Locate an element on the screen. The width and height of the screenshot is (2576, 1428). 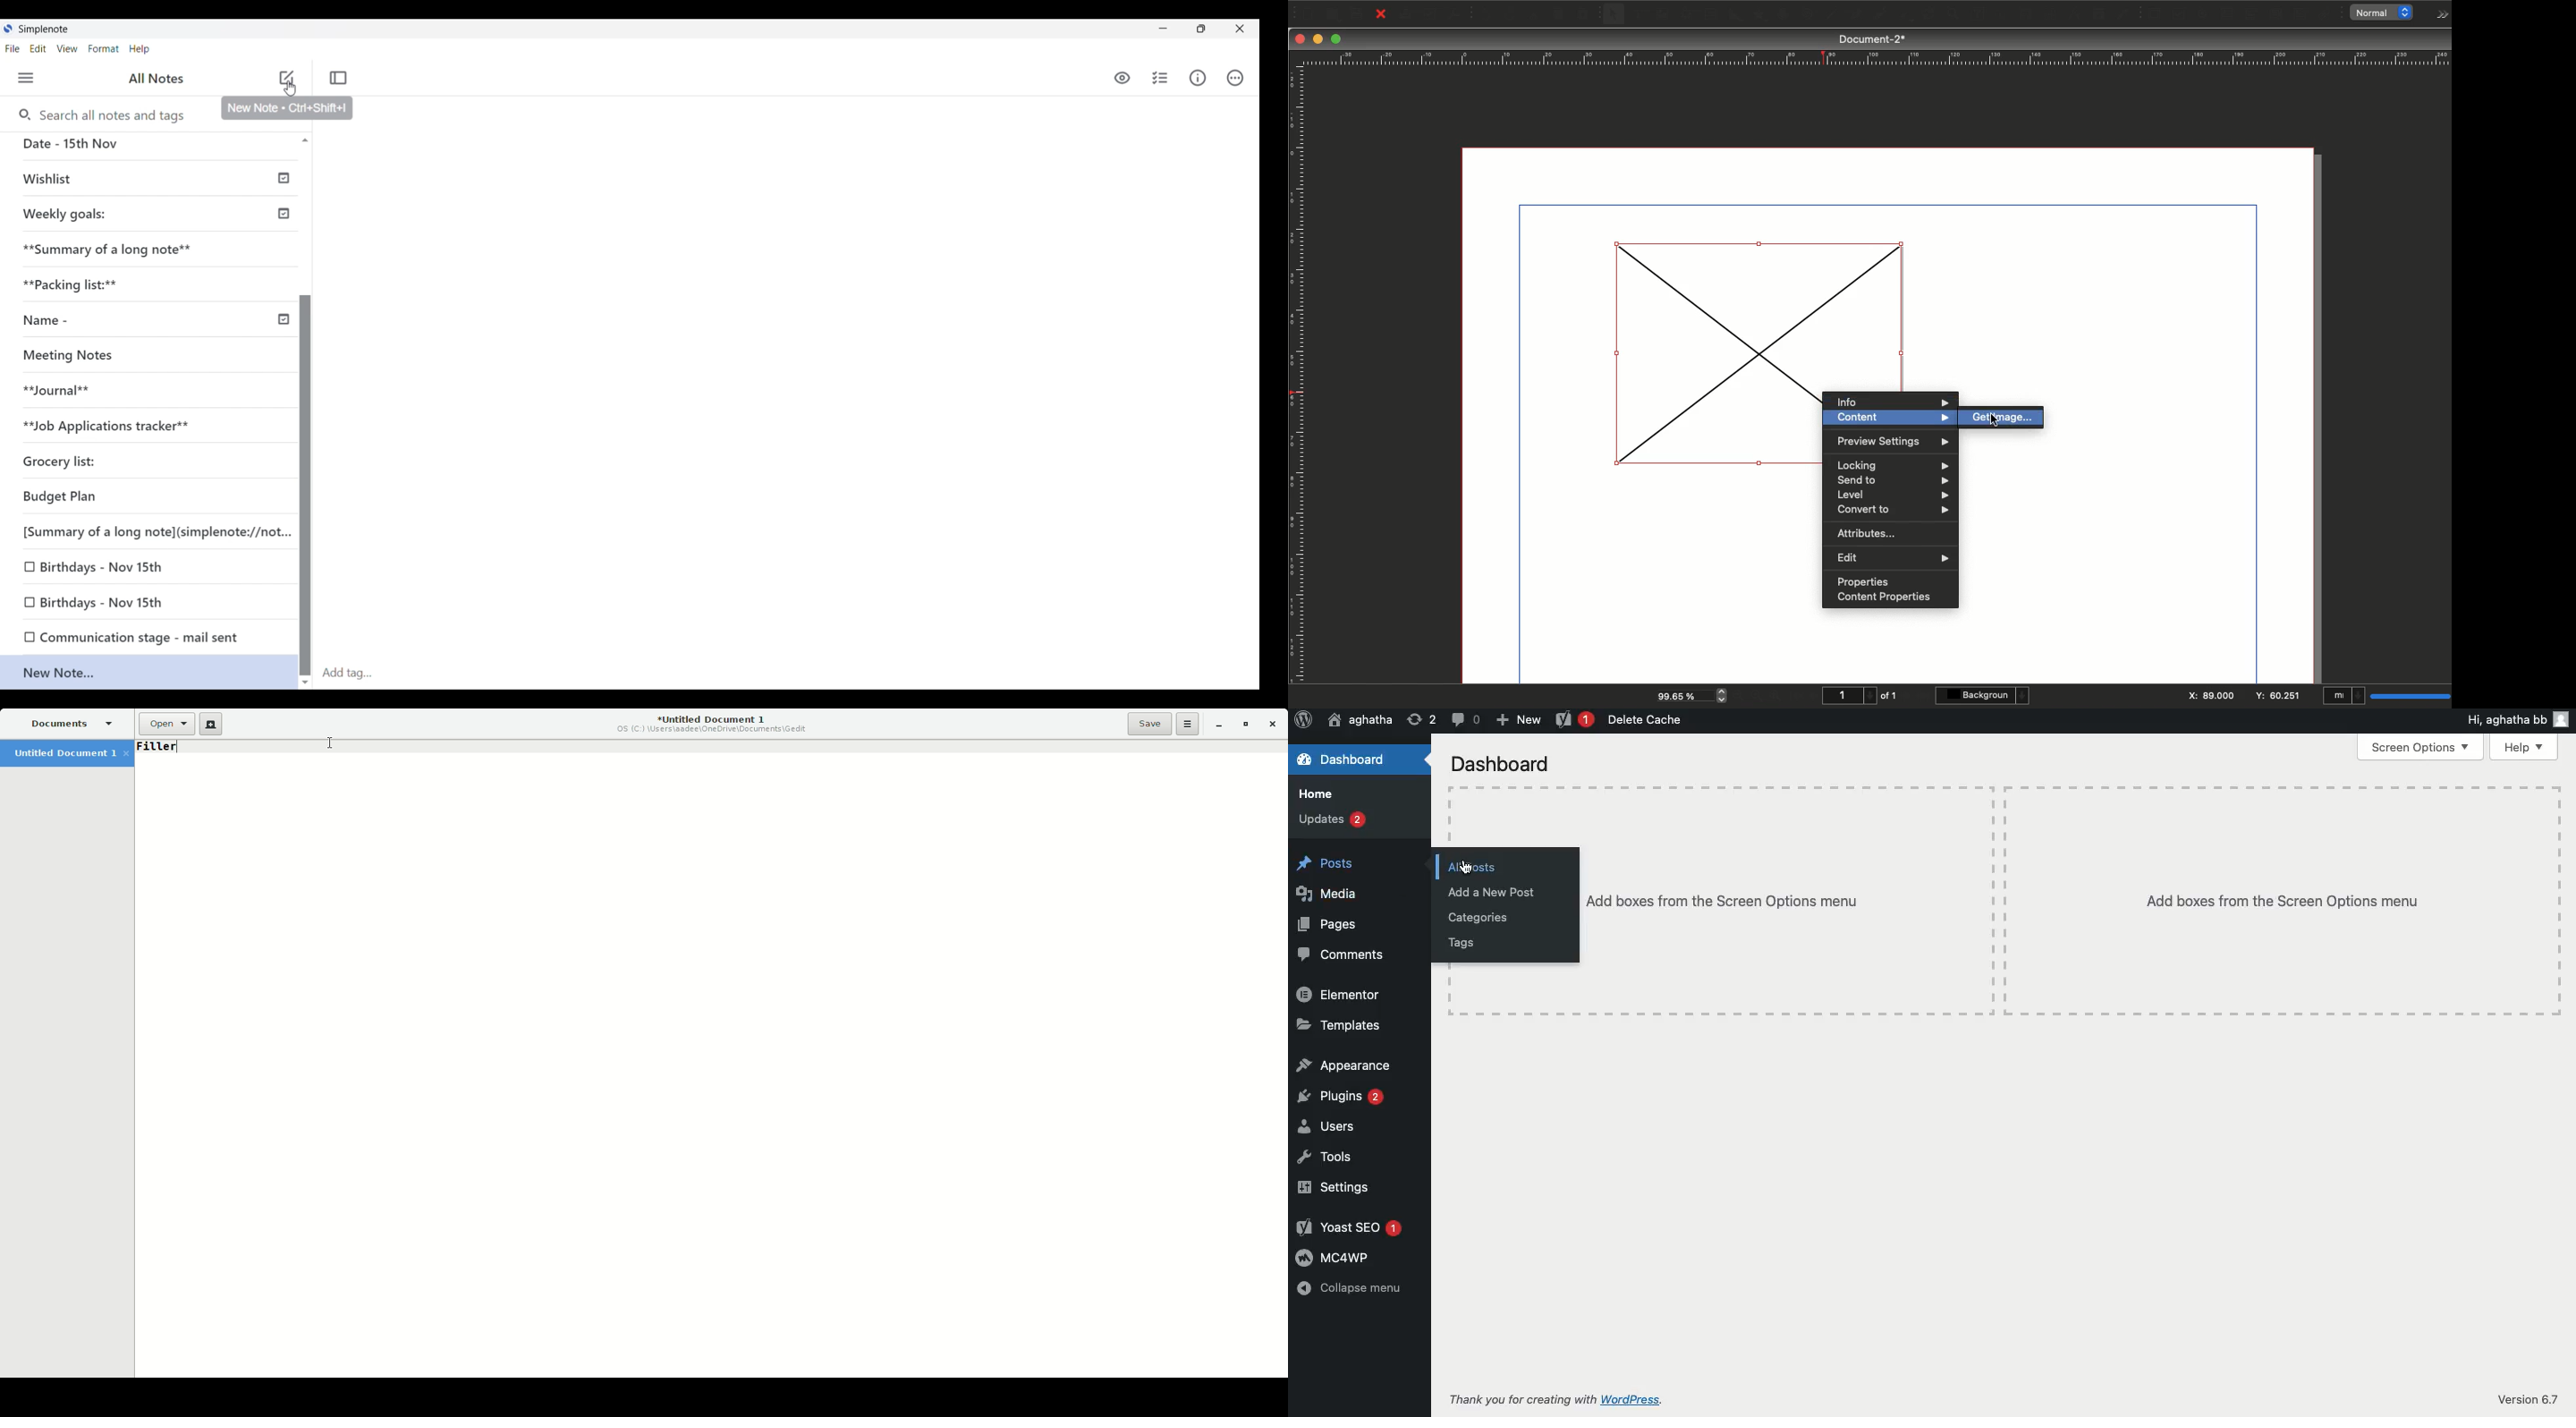
PDF combo box is located at coordinates (2250, 15).